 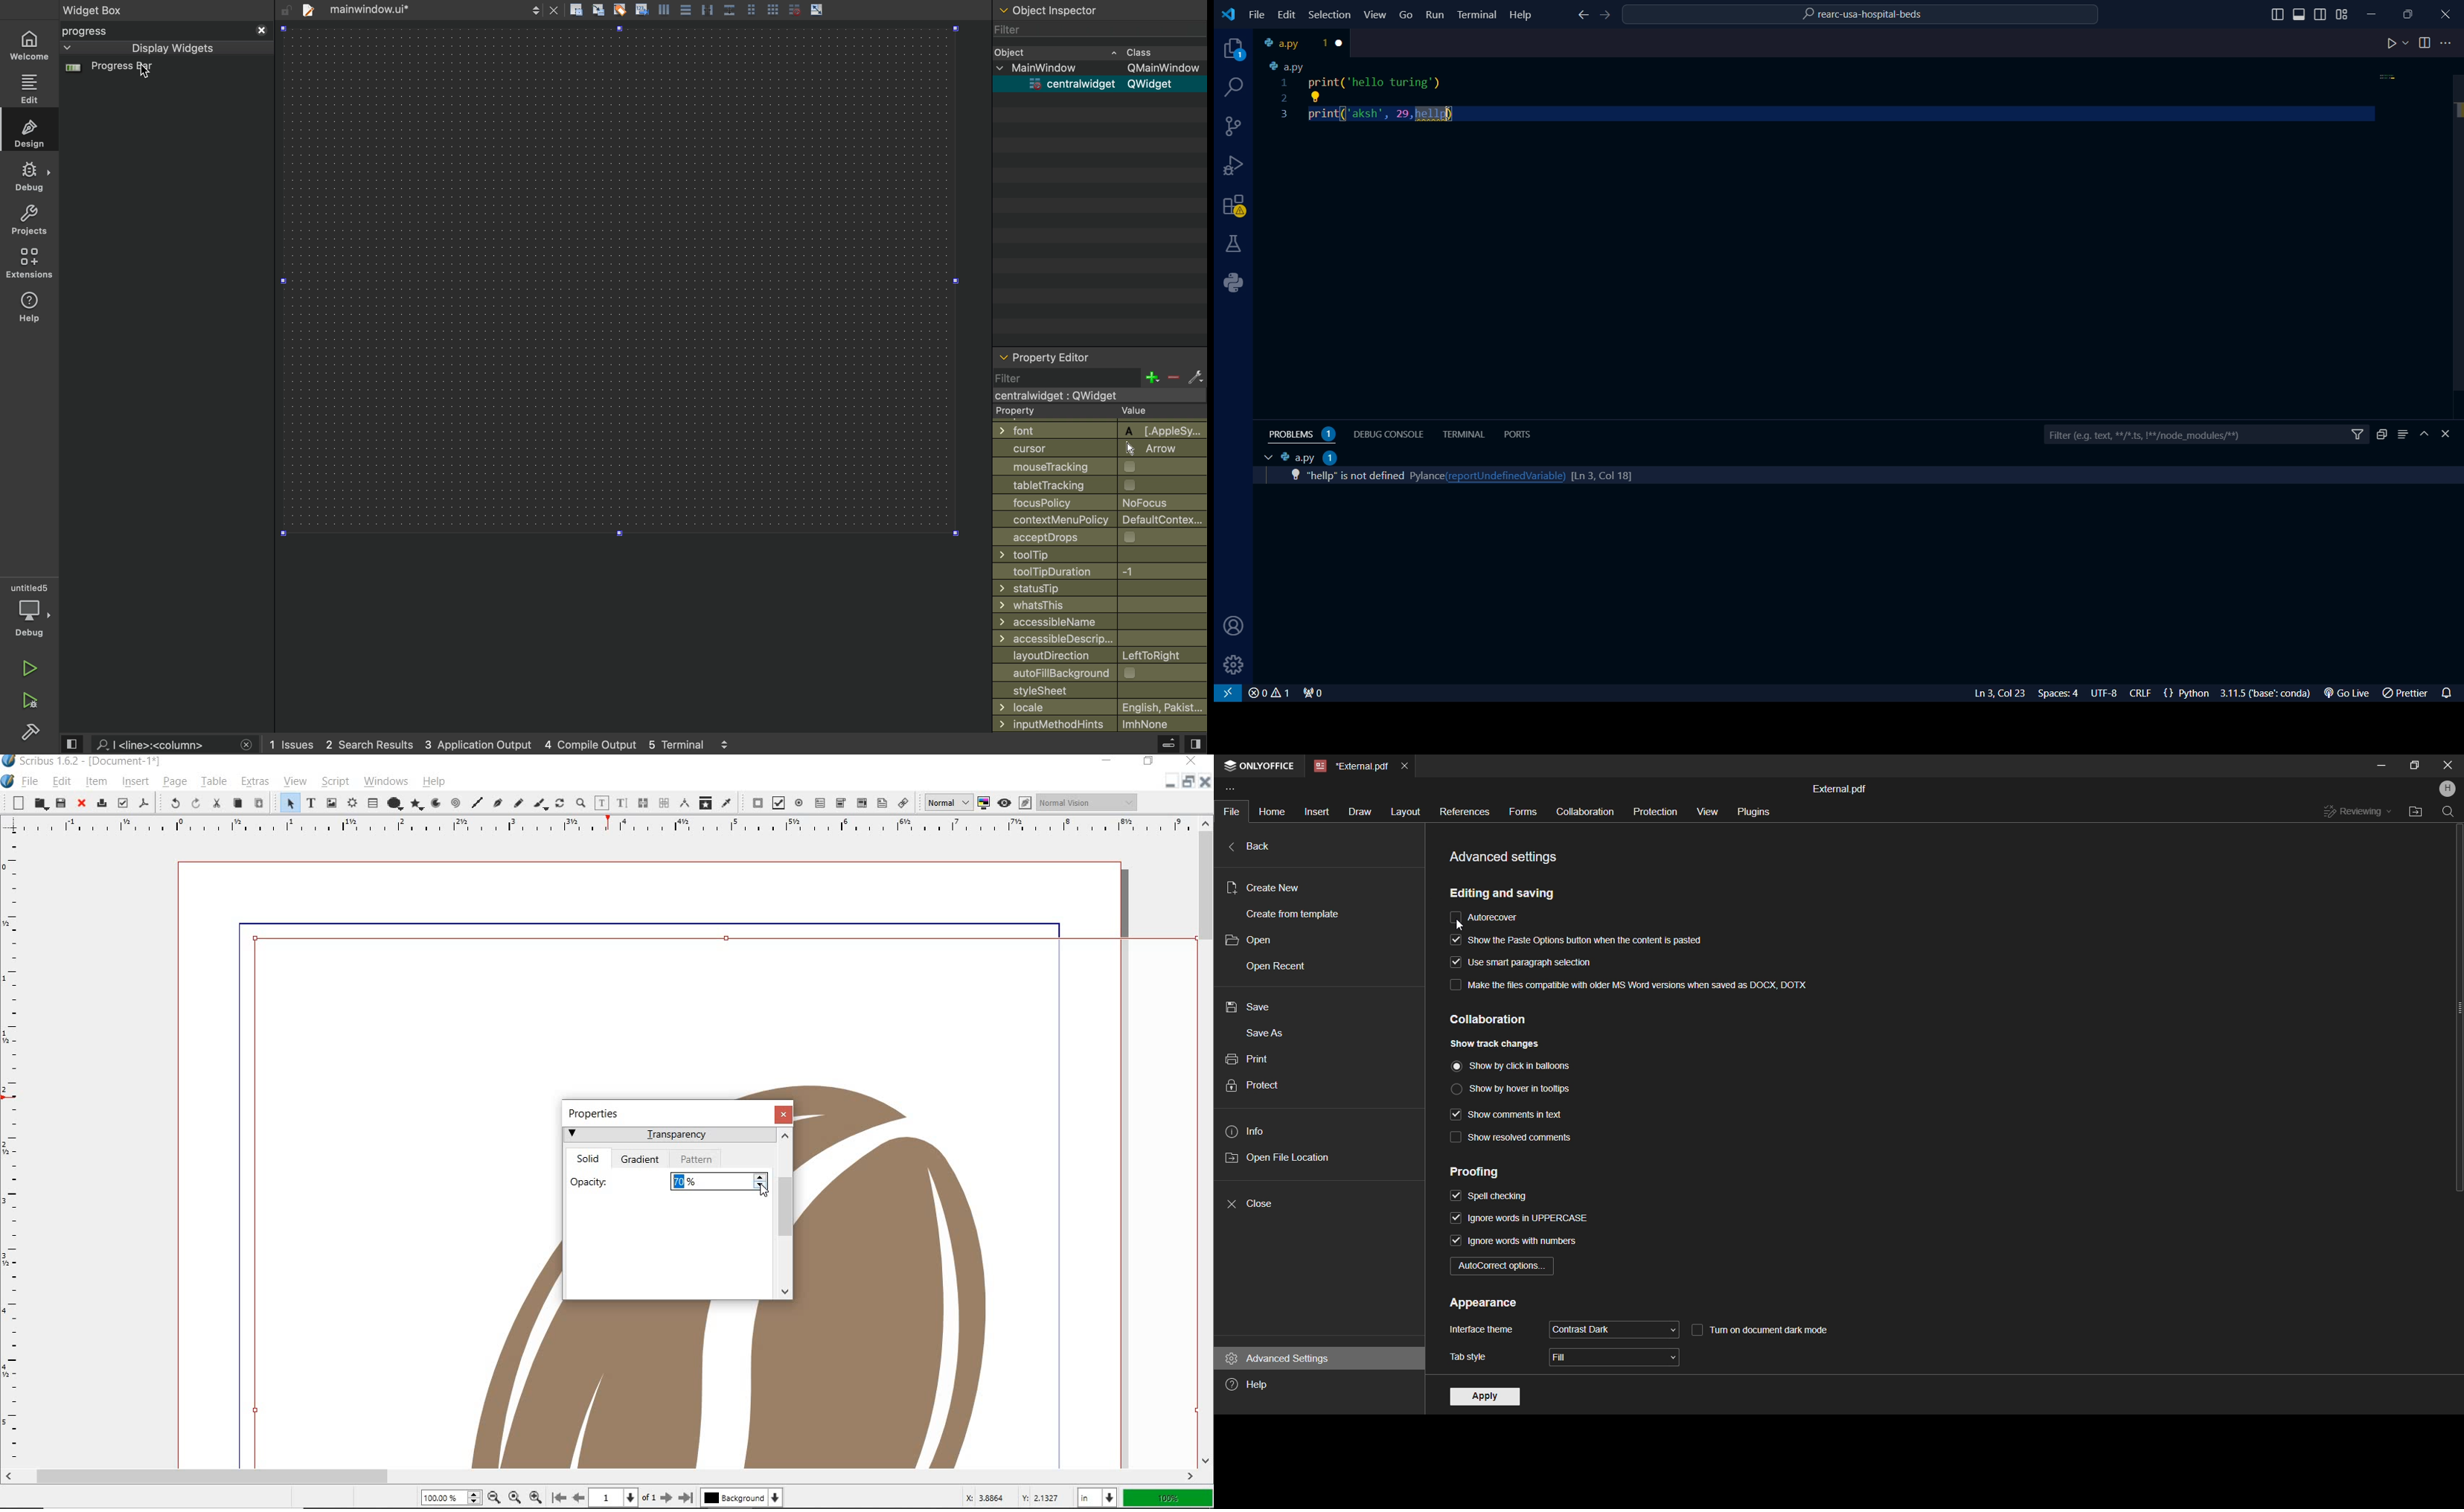 I want to click on search, so click(x=1235, y=87).